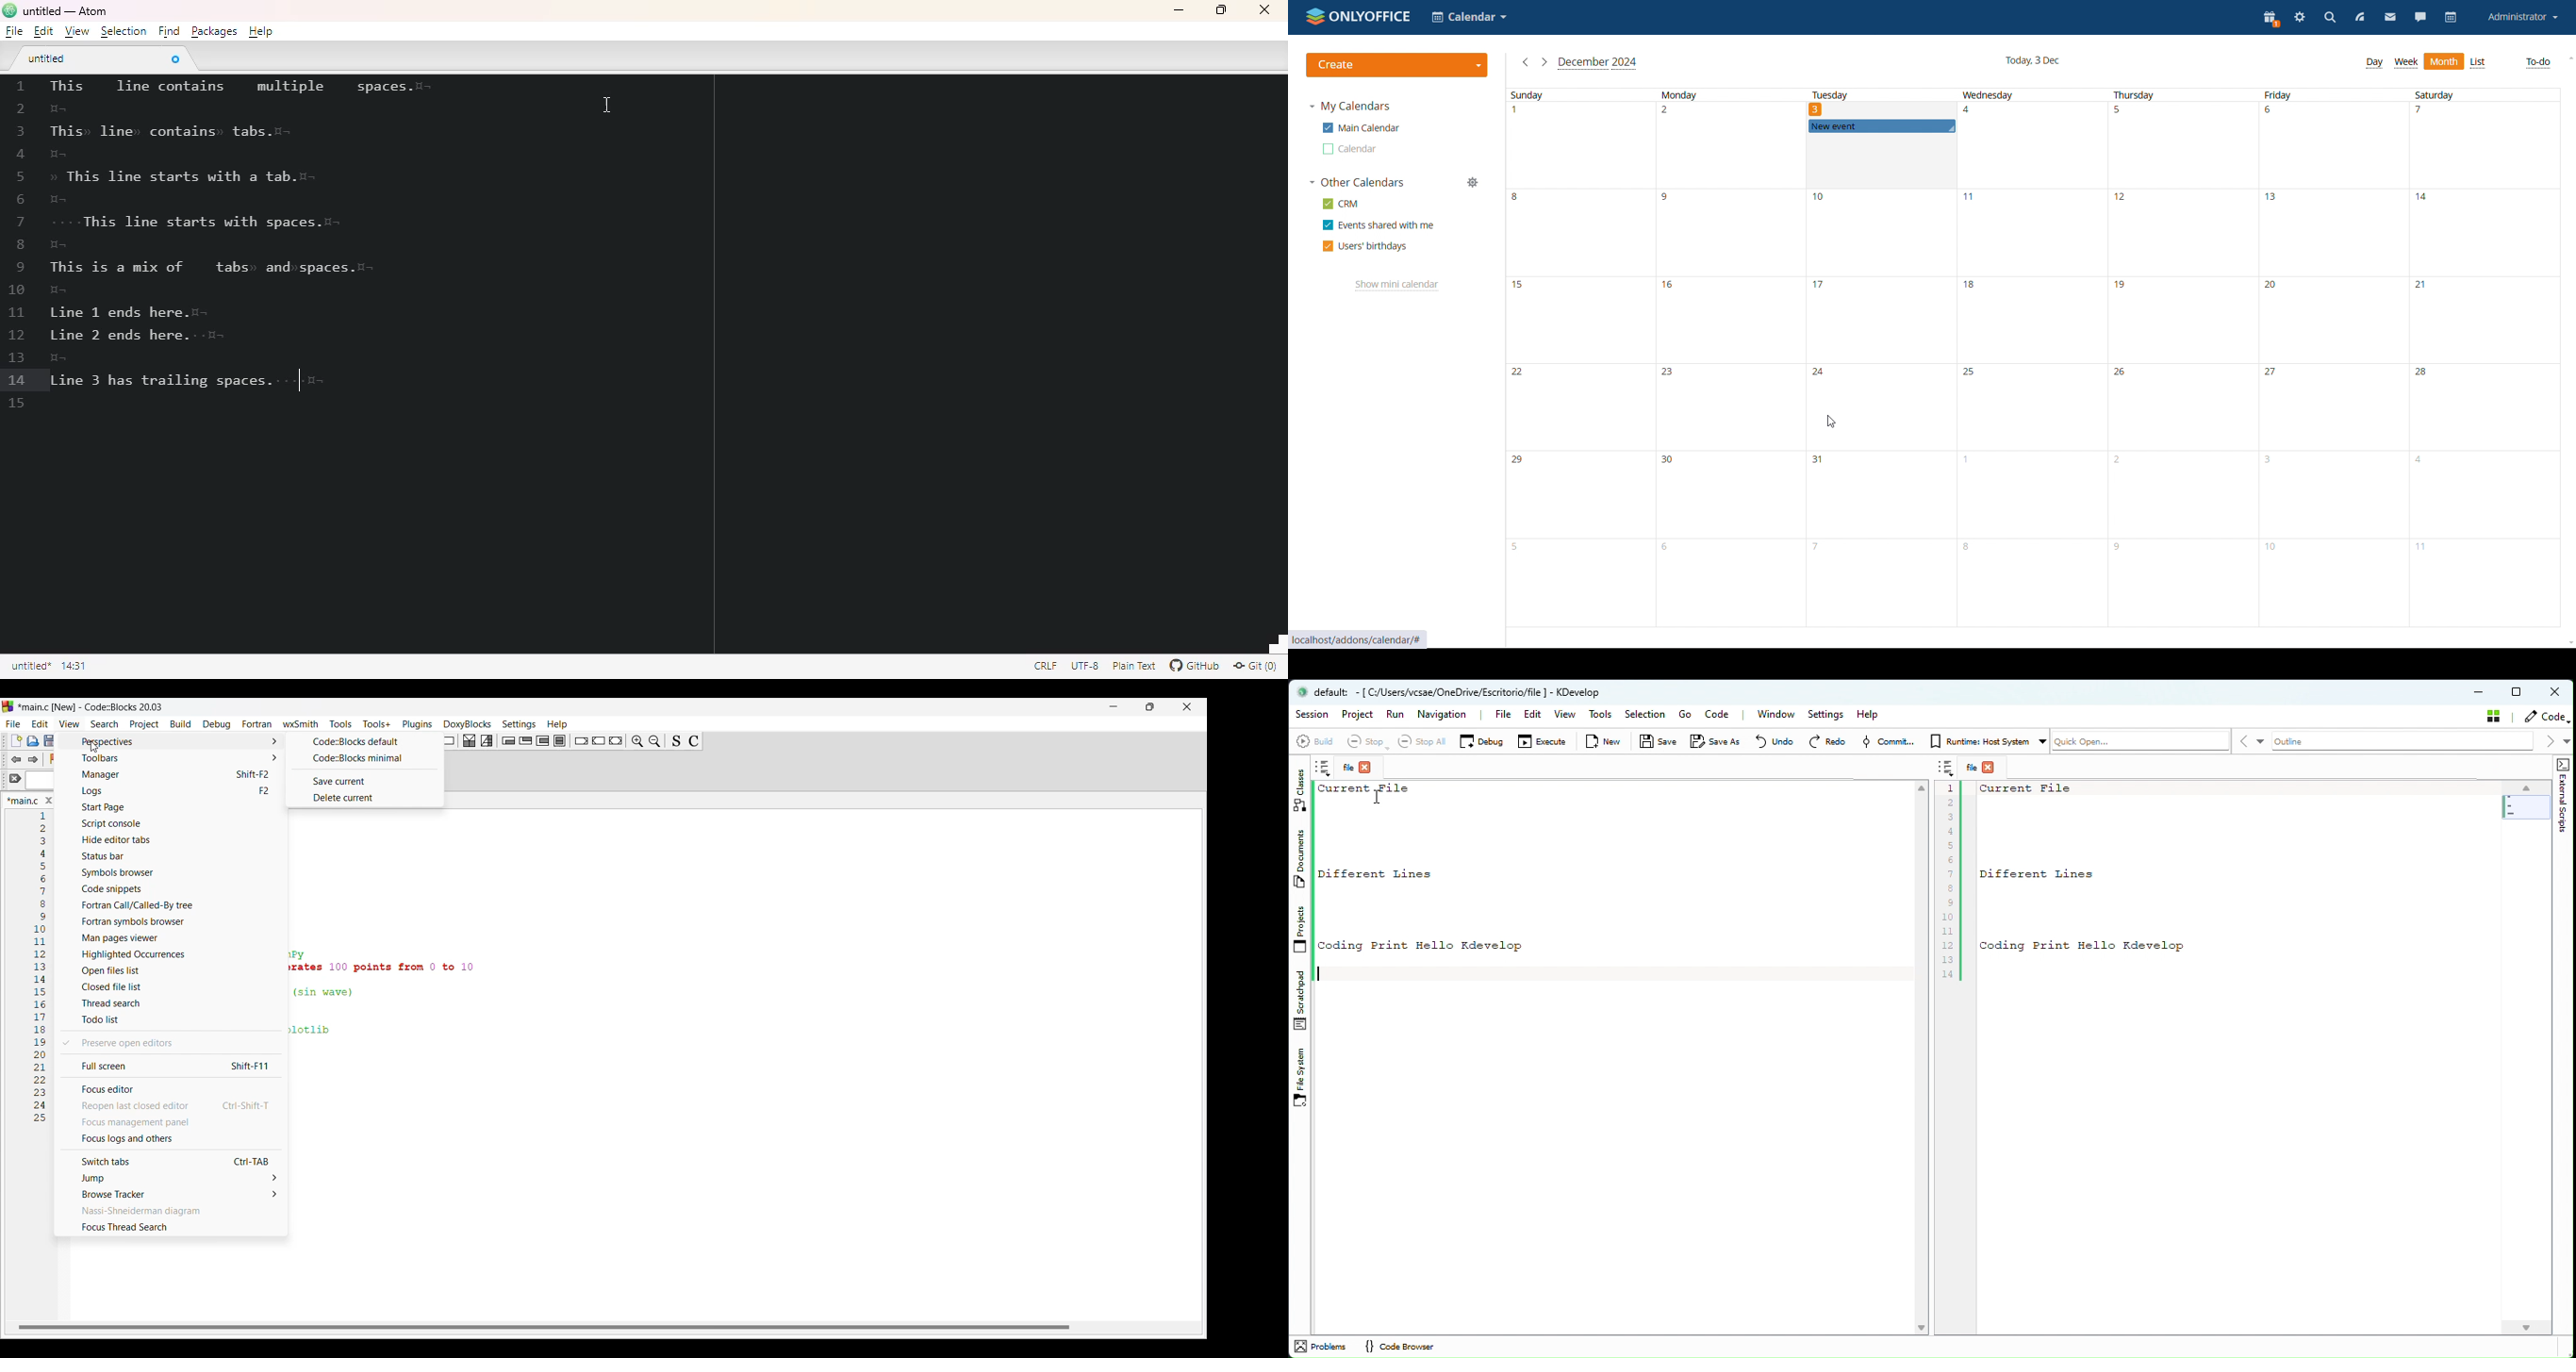 Image resolution: width=2576 pixels, height=1372 pixels. What do you see at coordinates (257, 724) in the screenshot?
I see `Fortran menu` at bounding box center [257, 724].